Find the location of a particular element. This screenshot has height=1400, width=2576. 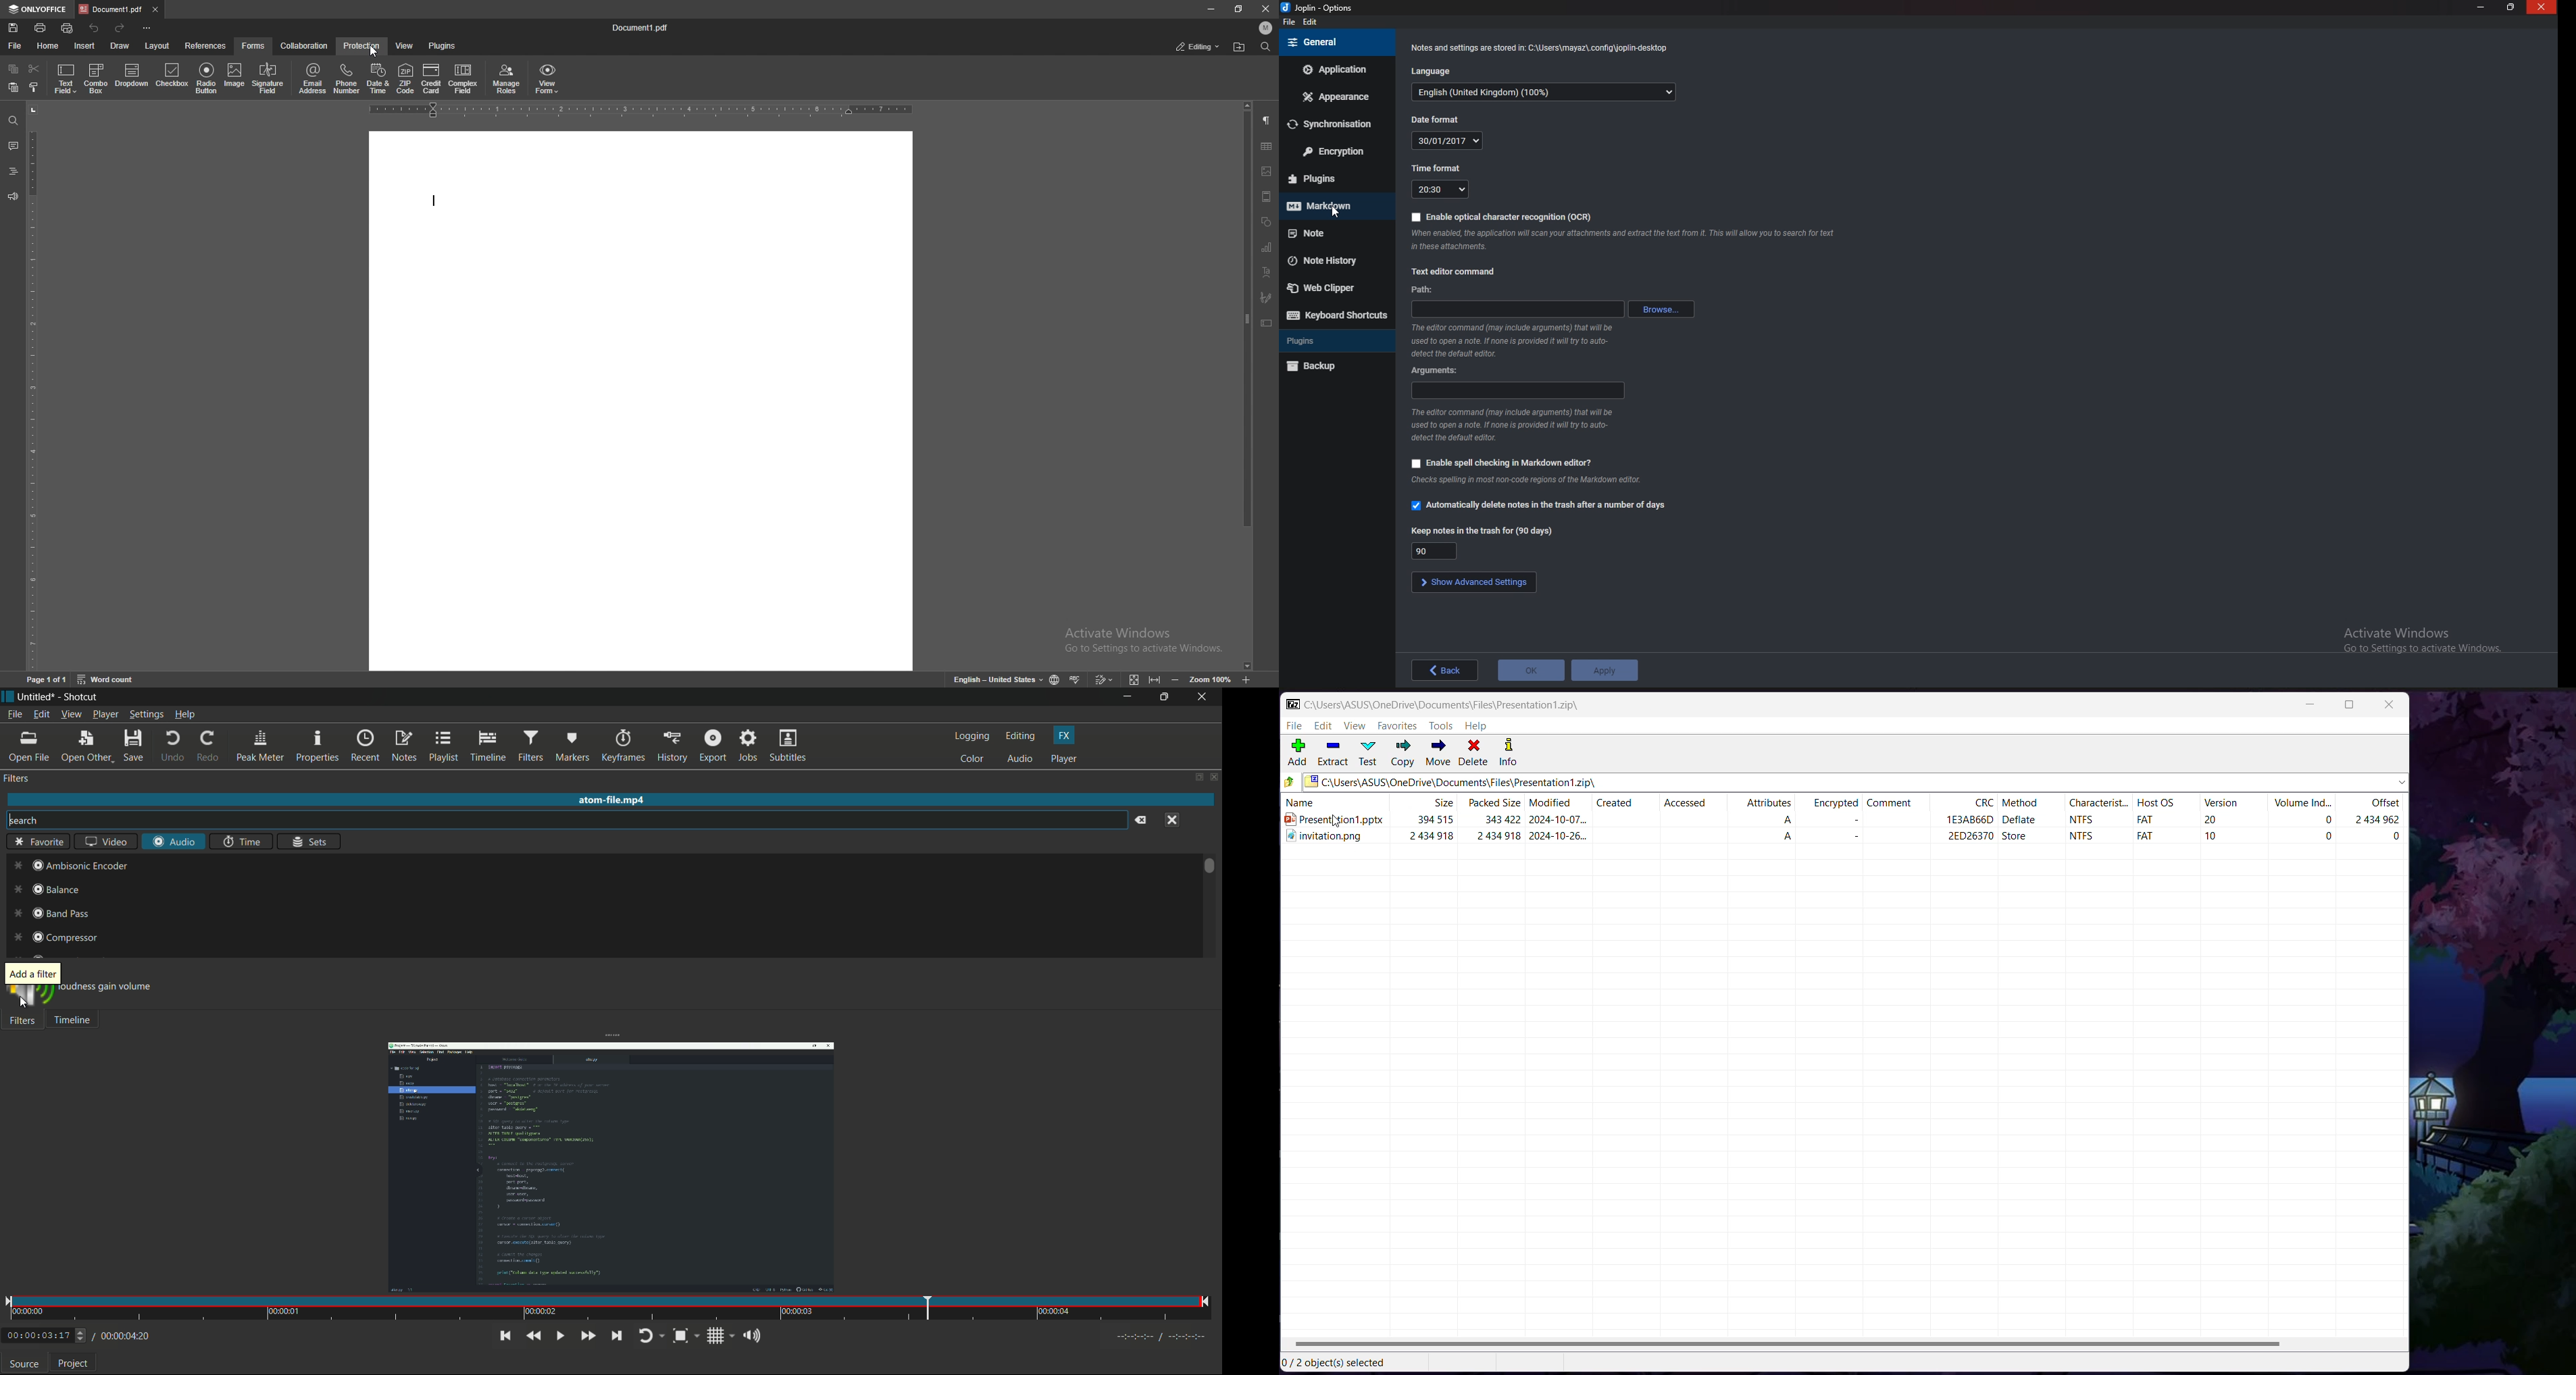

10 is located at coordinates (2218, 838).